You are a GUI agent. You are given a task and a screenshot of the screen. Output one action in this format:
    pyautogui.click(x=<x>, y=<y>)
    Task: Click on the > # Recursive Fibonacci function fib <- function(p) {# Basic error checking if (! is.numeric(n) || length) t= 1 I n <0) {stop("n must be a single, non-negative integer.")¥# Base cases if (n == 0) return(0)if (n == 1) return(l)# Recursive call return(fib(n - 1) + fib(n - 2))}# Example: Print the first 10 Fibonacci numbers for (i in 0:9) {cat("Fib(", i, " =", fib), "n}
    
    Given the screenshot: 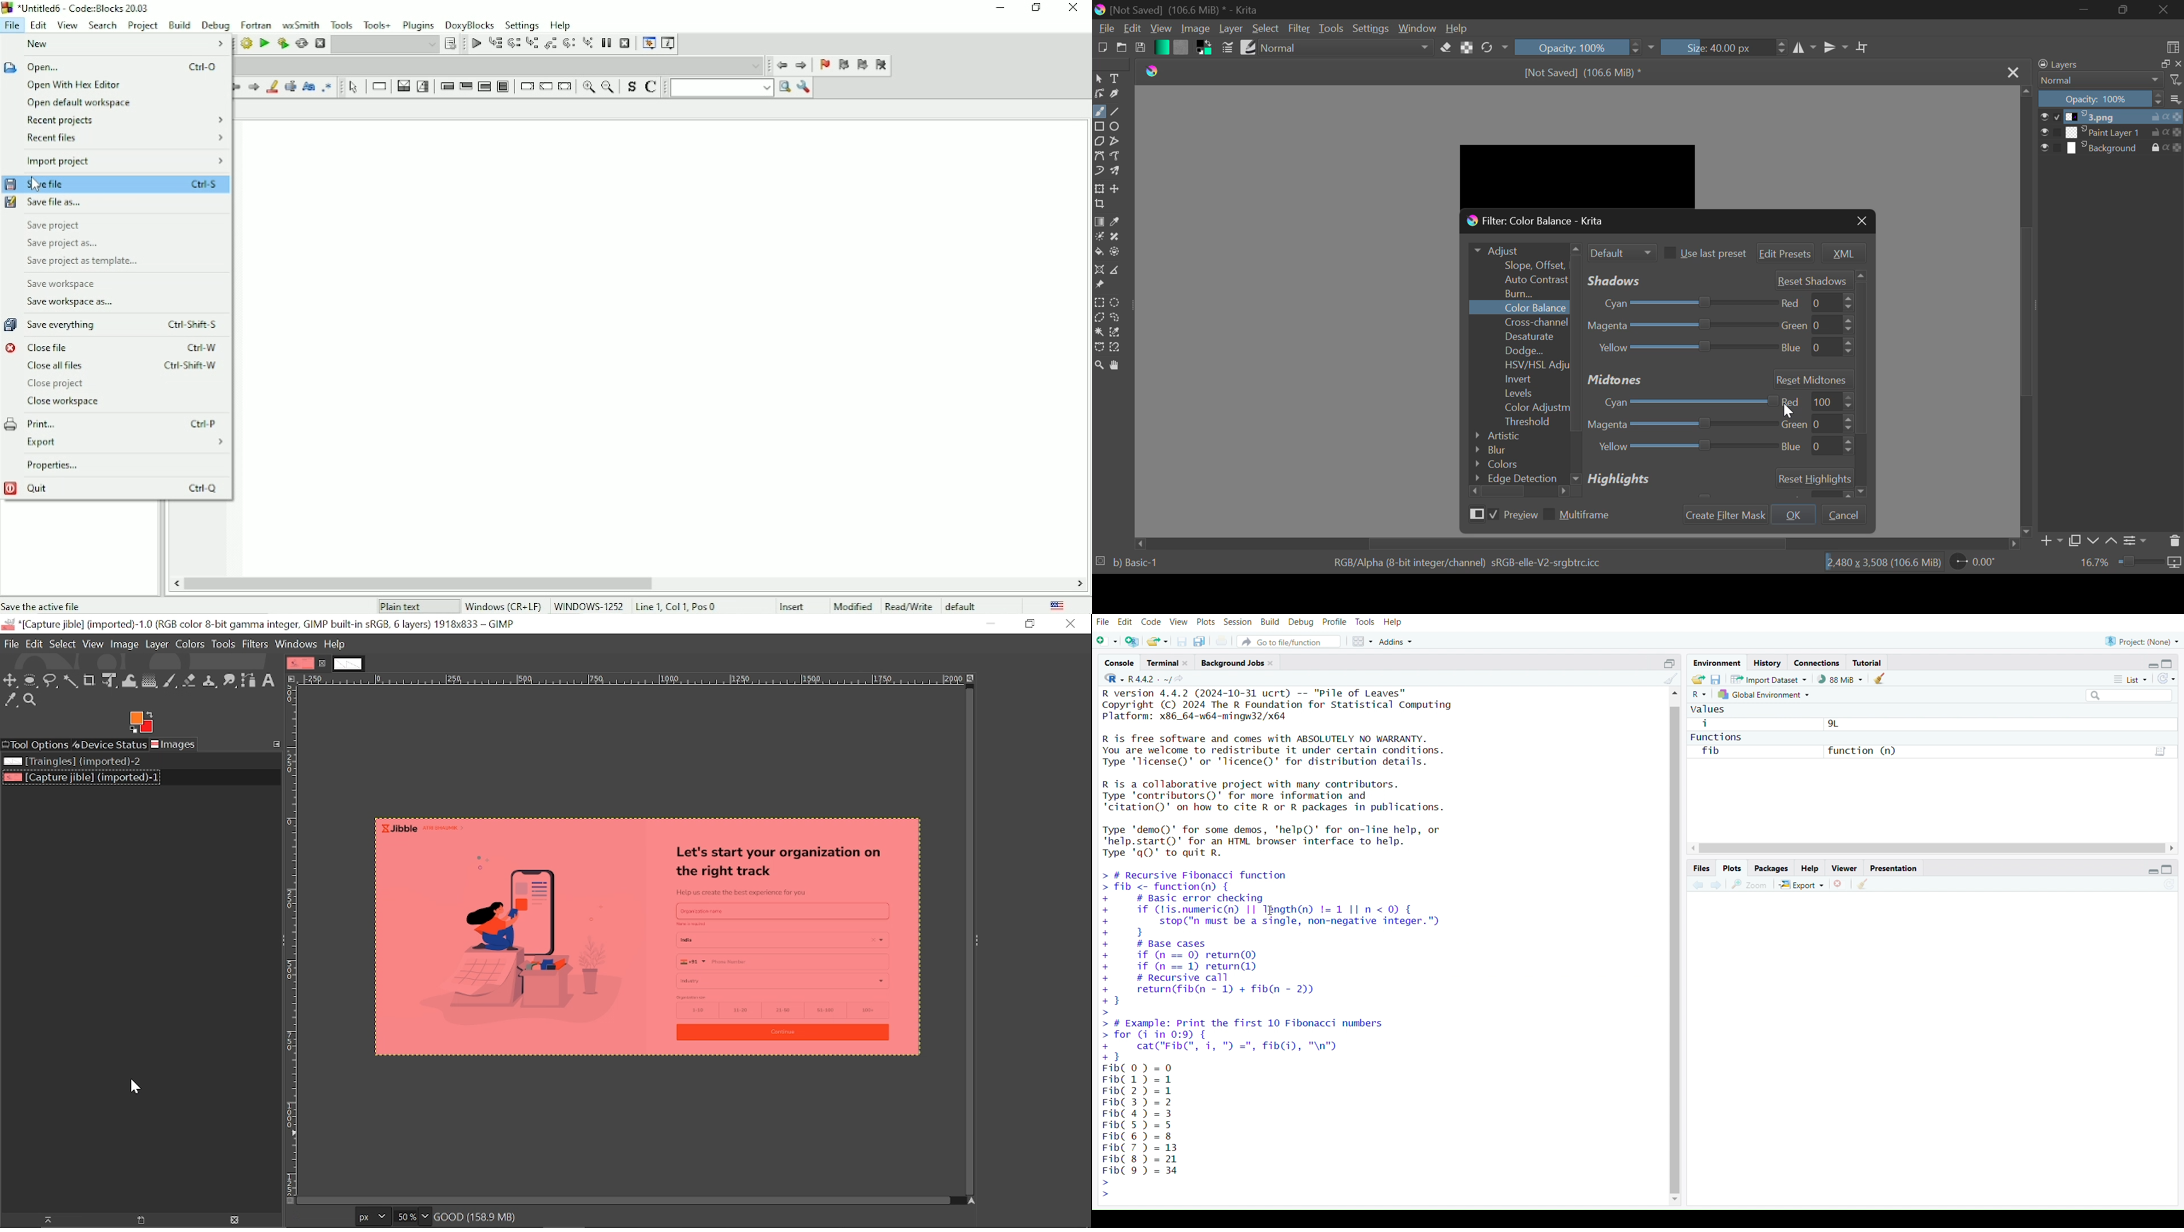 What is the action you would take?
    pyautogui.click(x=1293, y=964)
    